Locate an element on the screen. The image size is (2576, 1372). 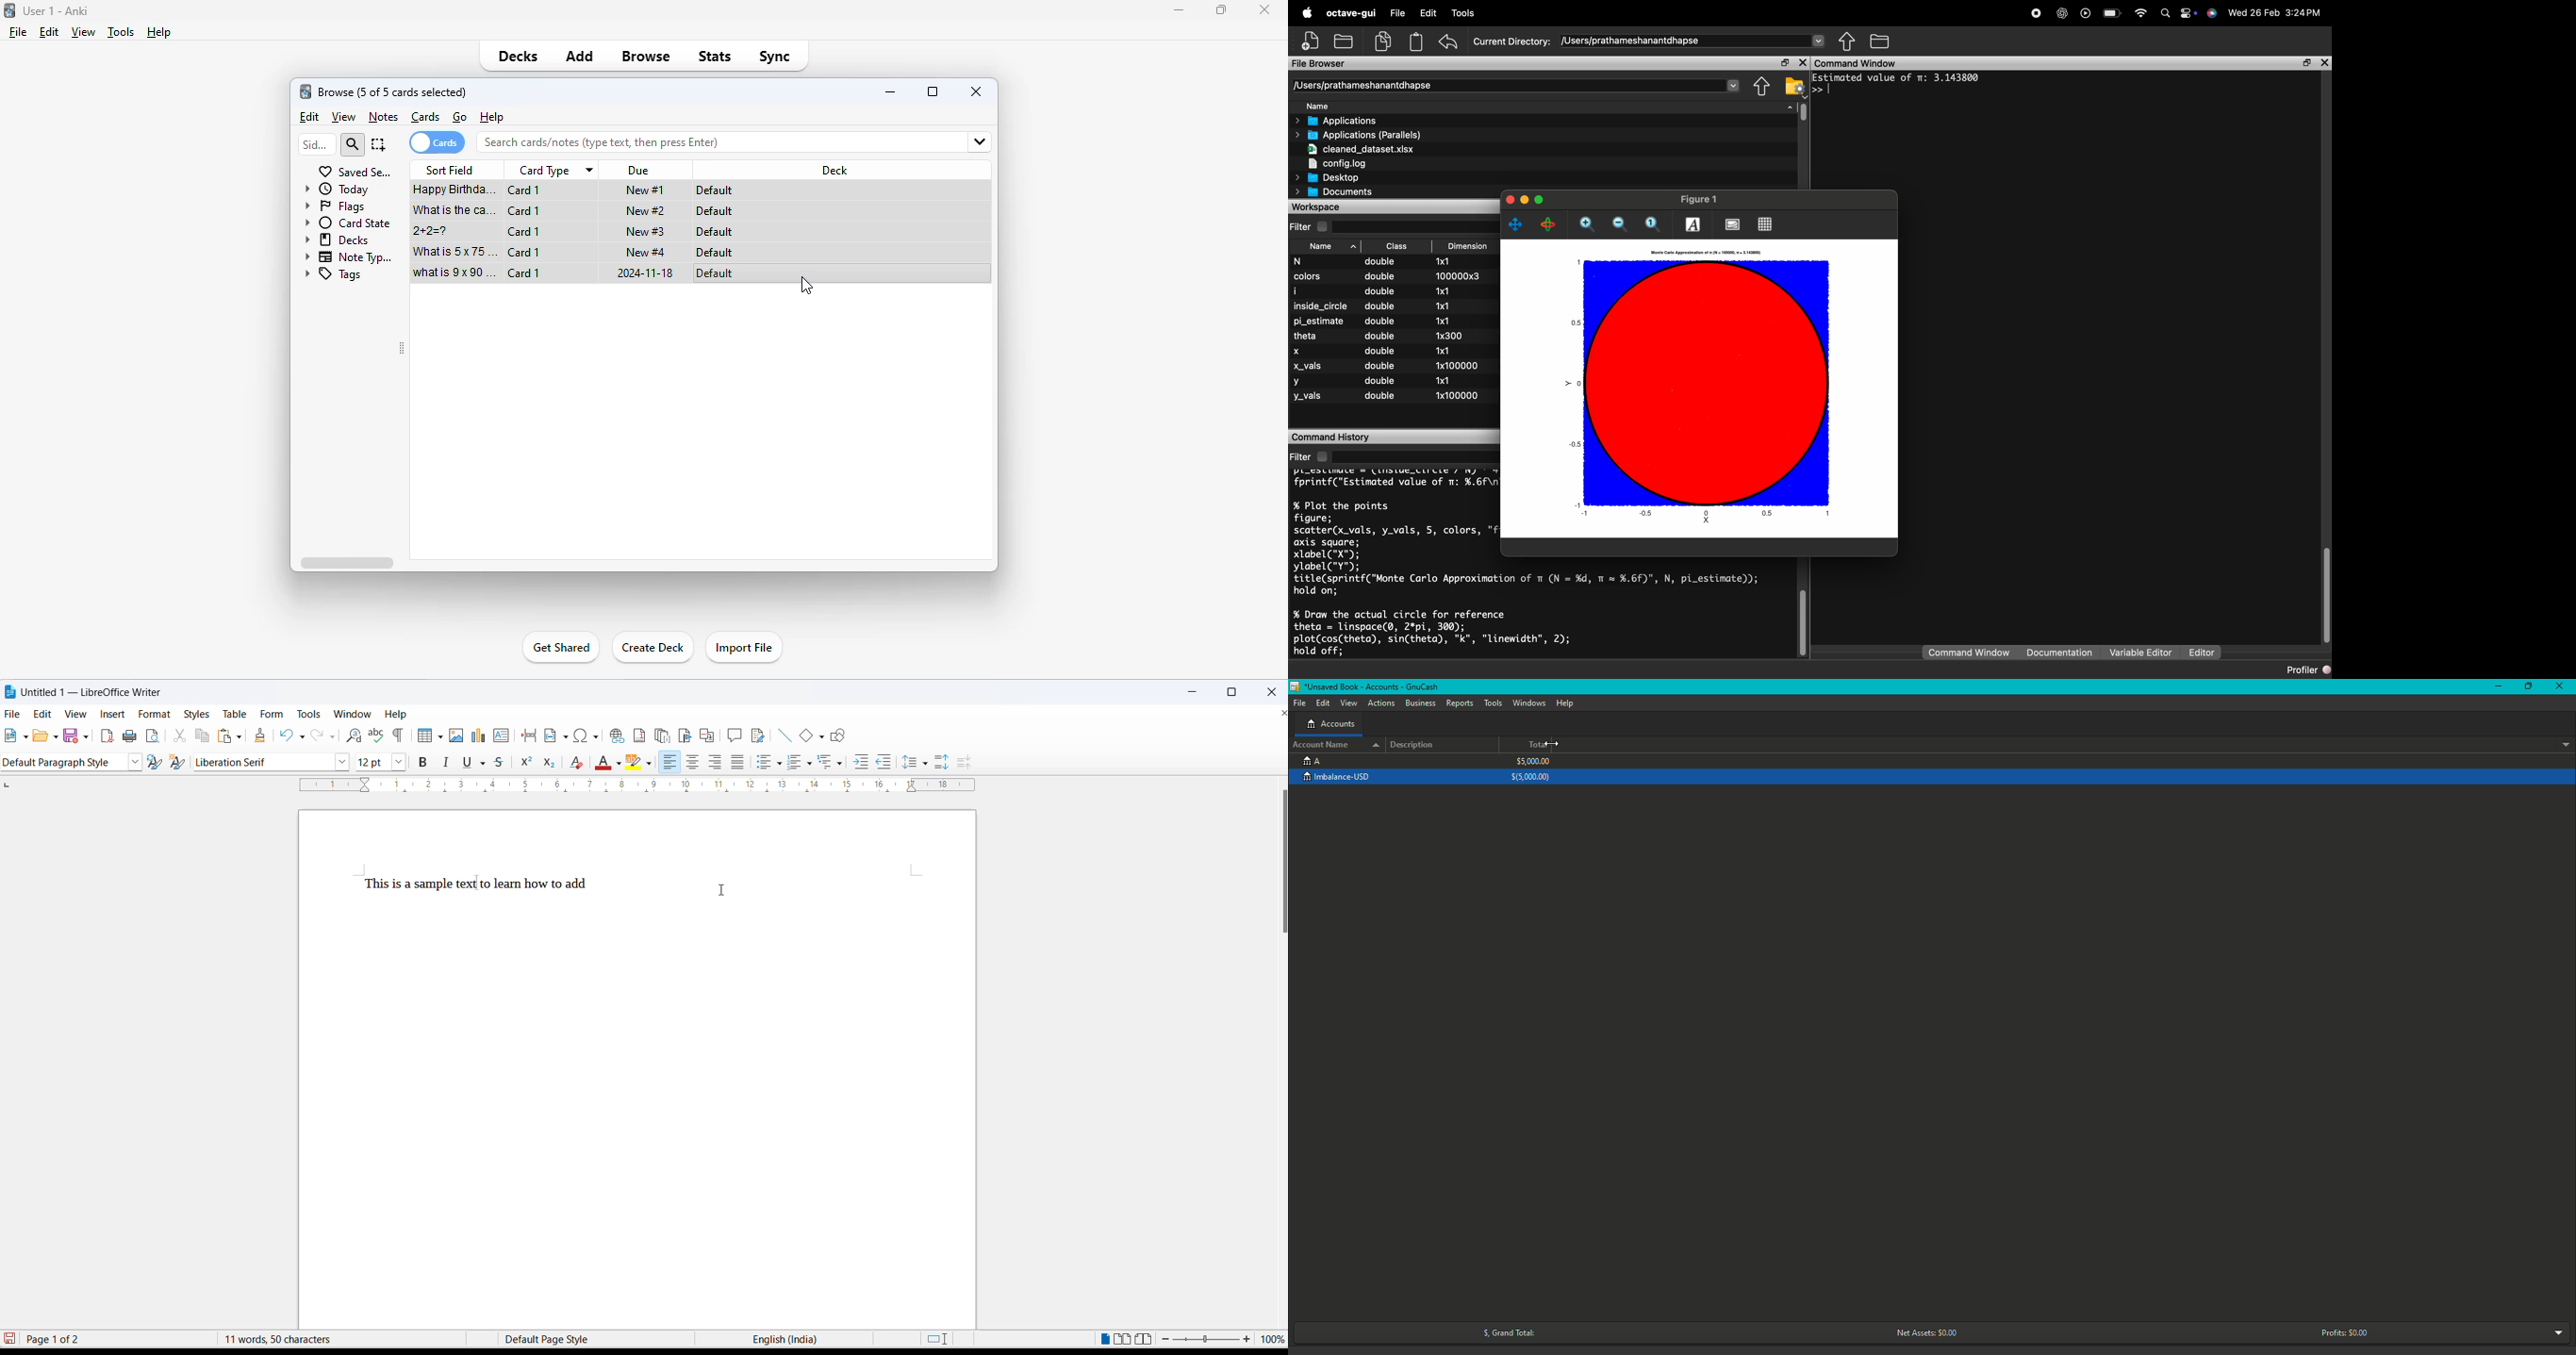
PL_EDLLIIULE = (LIDLUC_LLILLE / IN) =
fprintf("Estimated value of mw: %.6f\r
% Plot the points

figure;

scatter(x_vals, y_vals, 5, colors, "f
axis square;

xlabel("X");

vliabel("Y"): is located at coordinates (1392, 520).